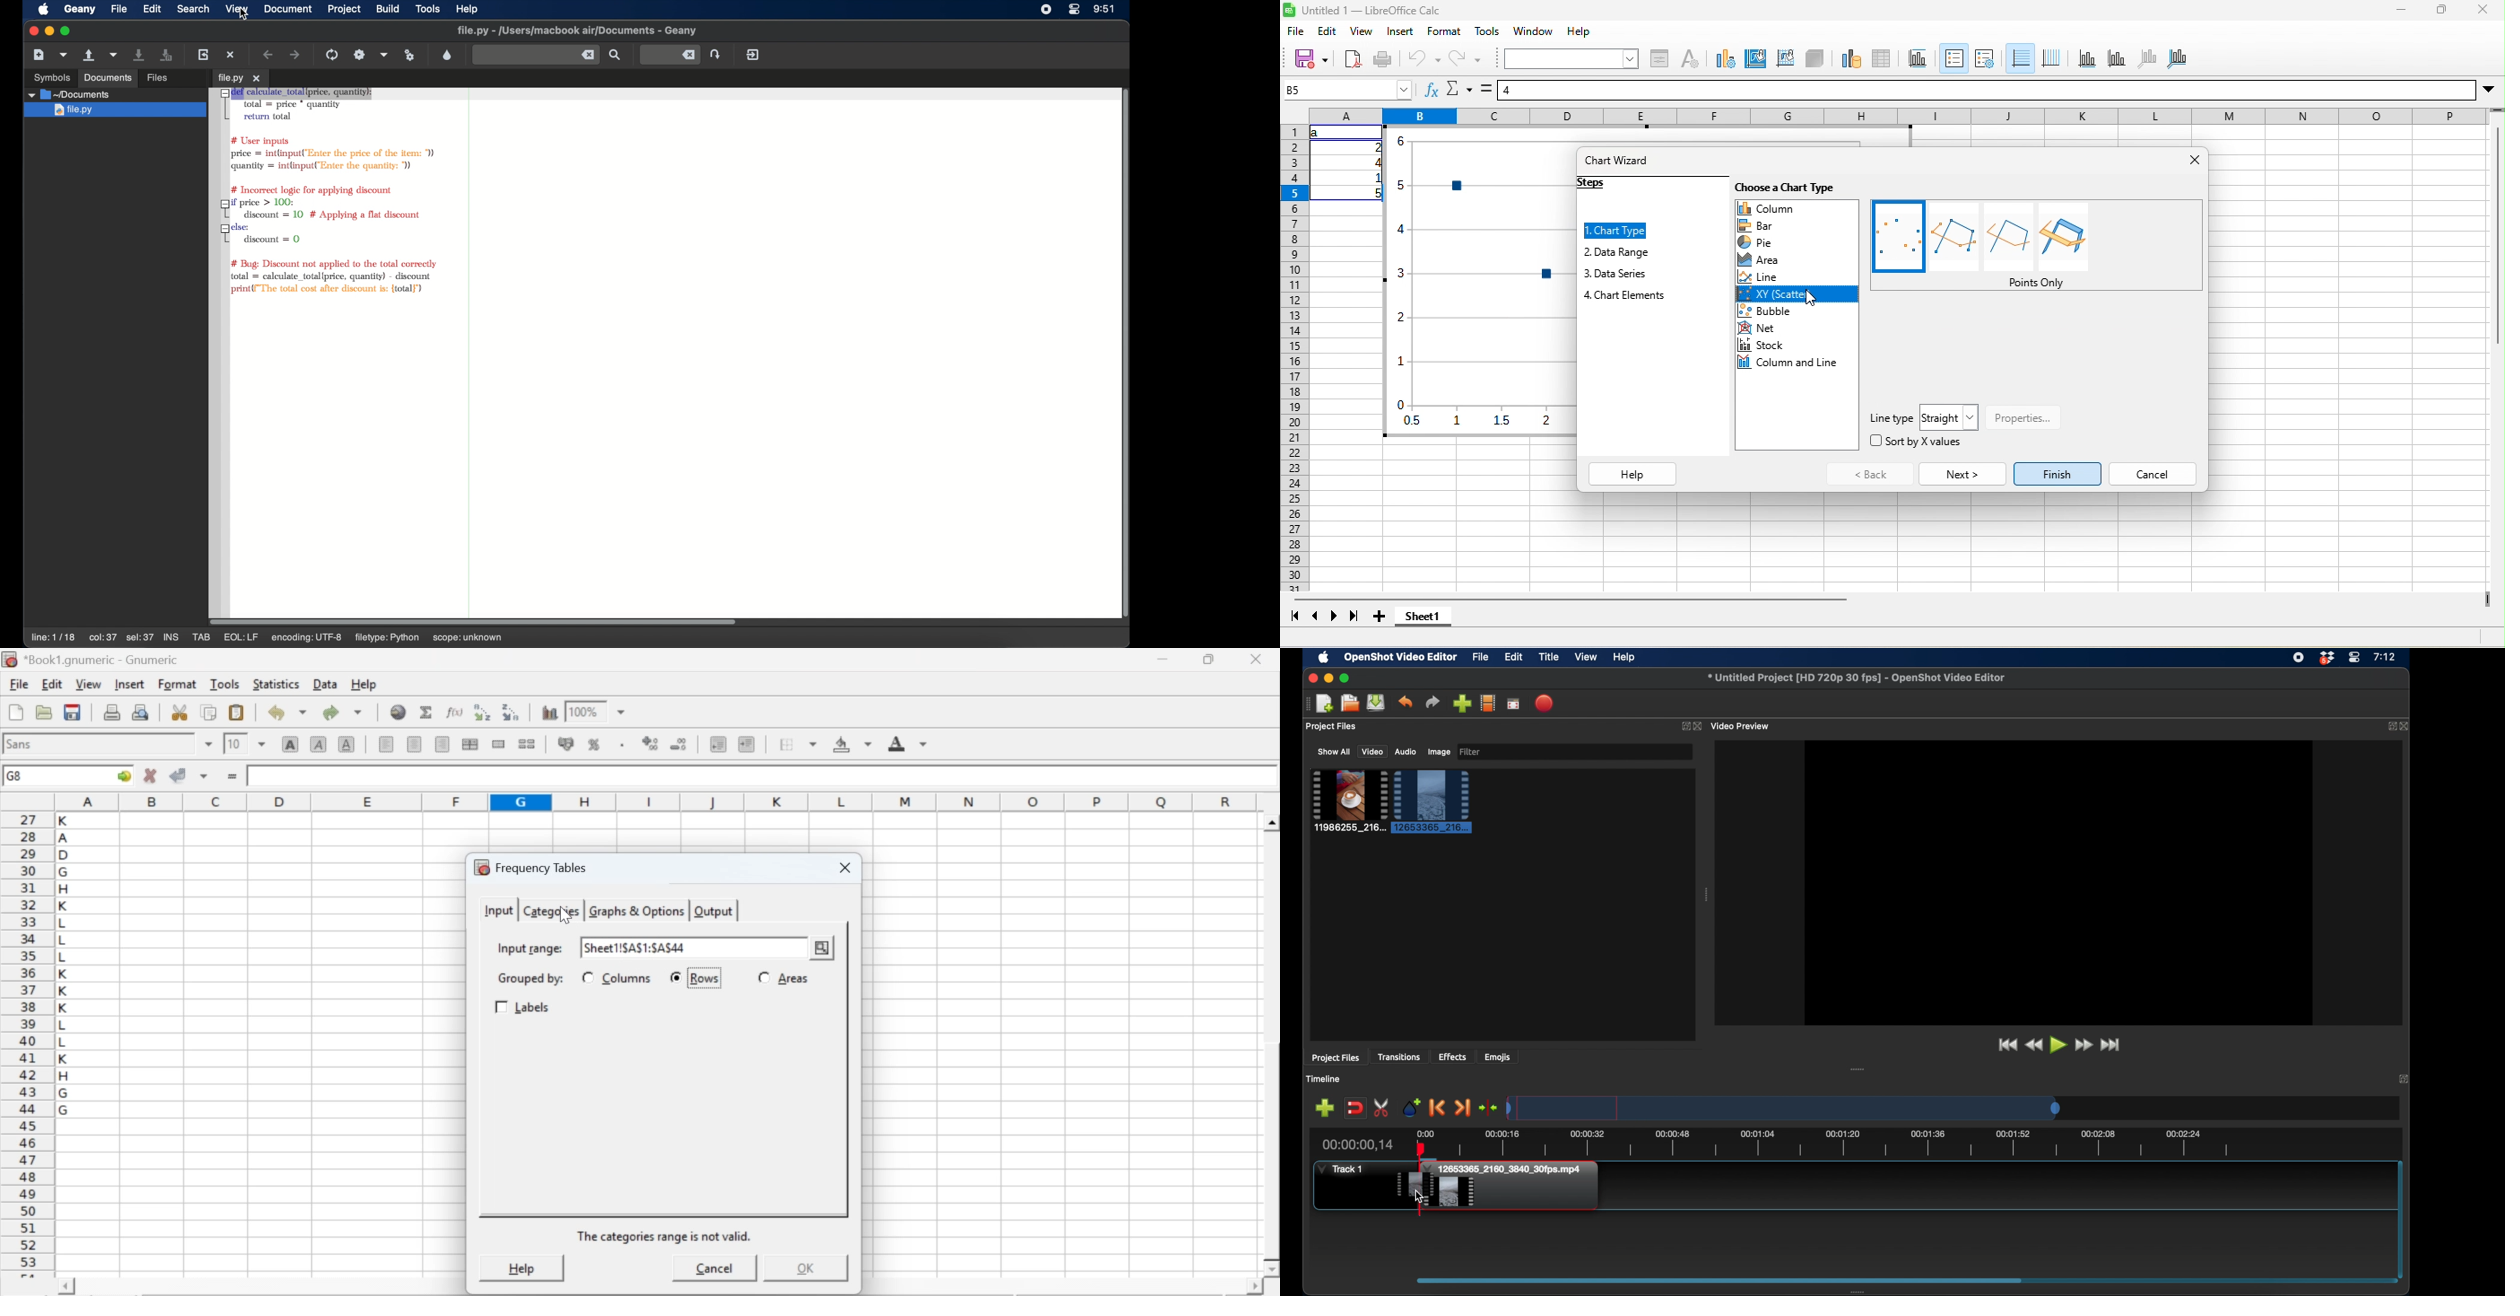 The image size is (2520, 1316). I want to click on reload current file from disk, so click(204, 55).